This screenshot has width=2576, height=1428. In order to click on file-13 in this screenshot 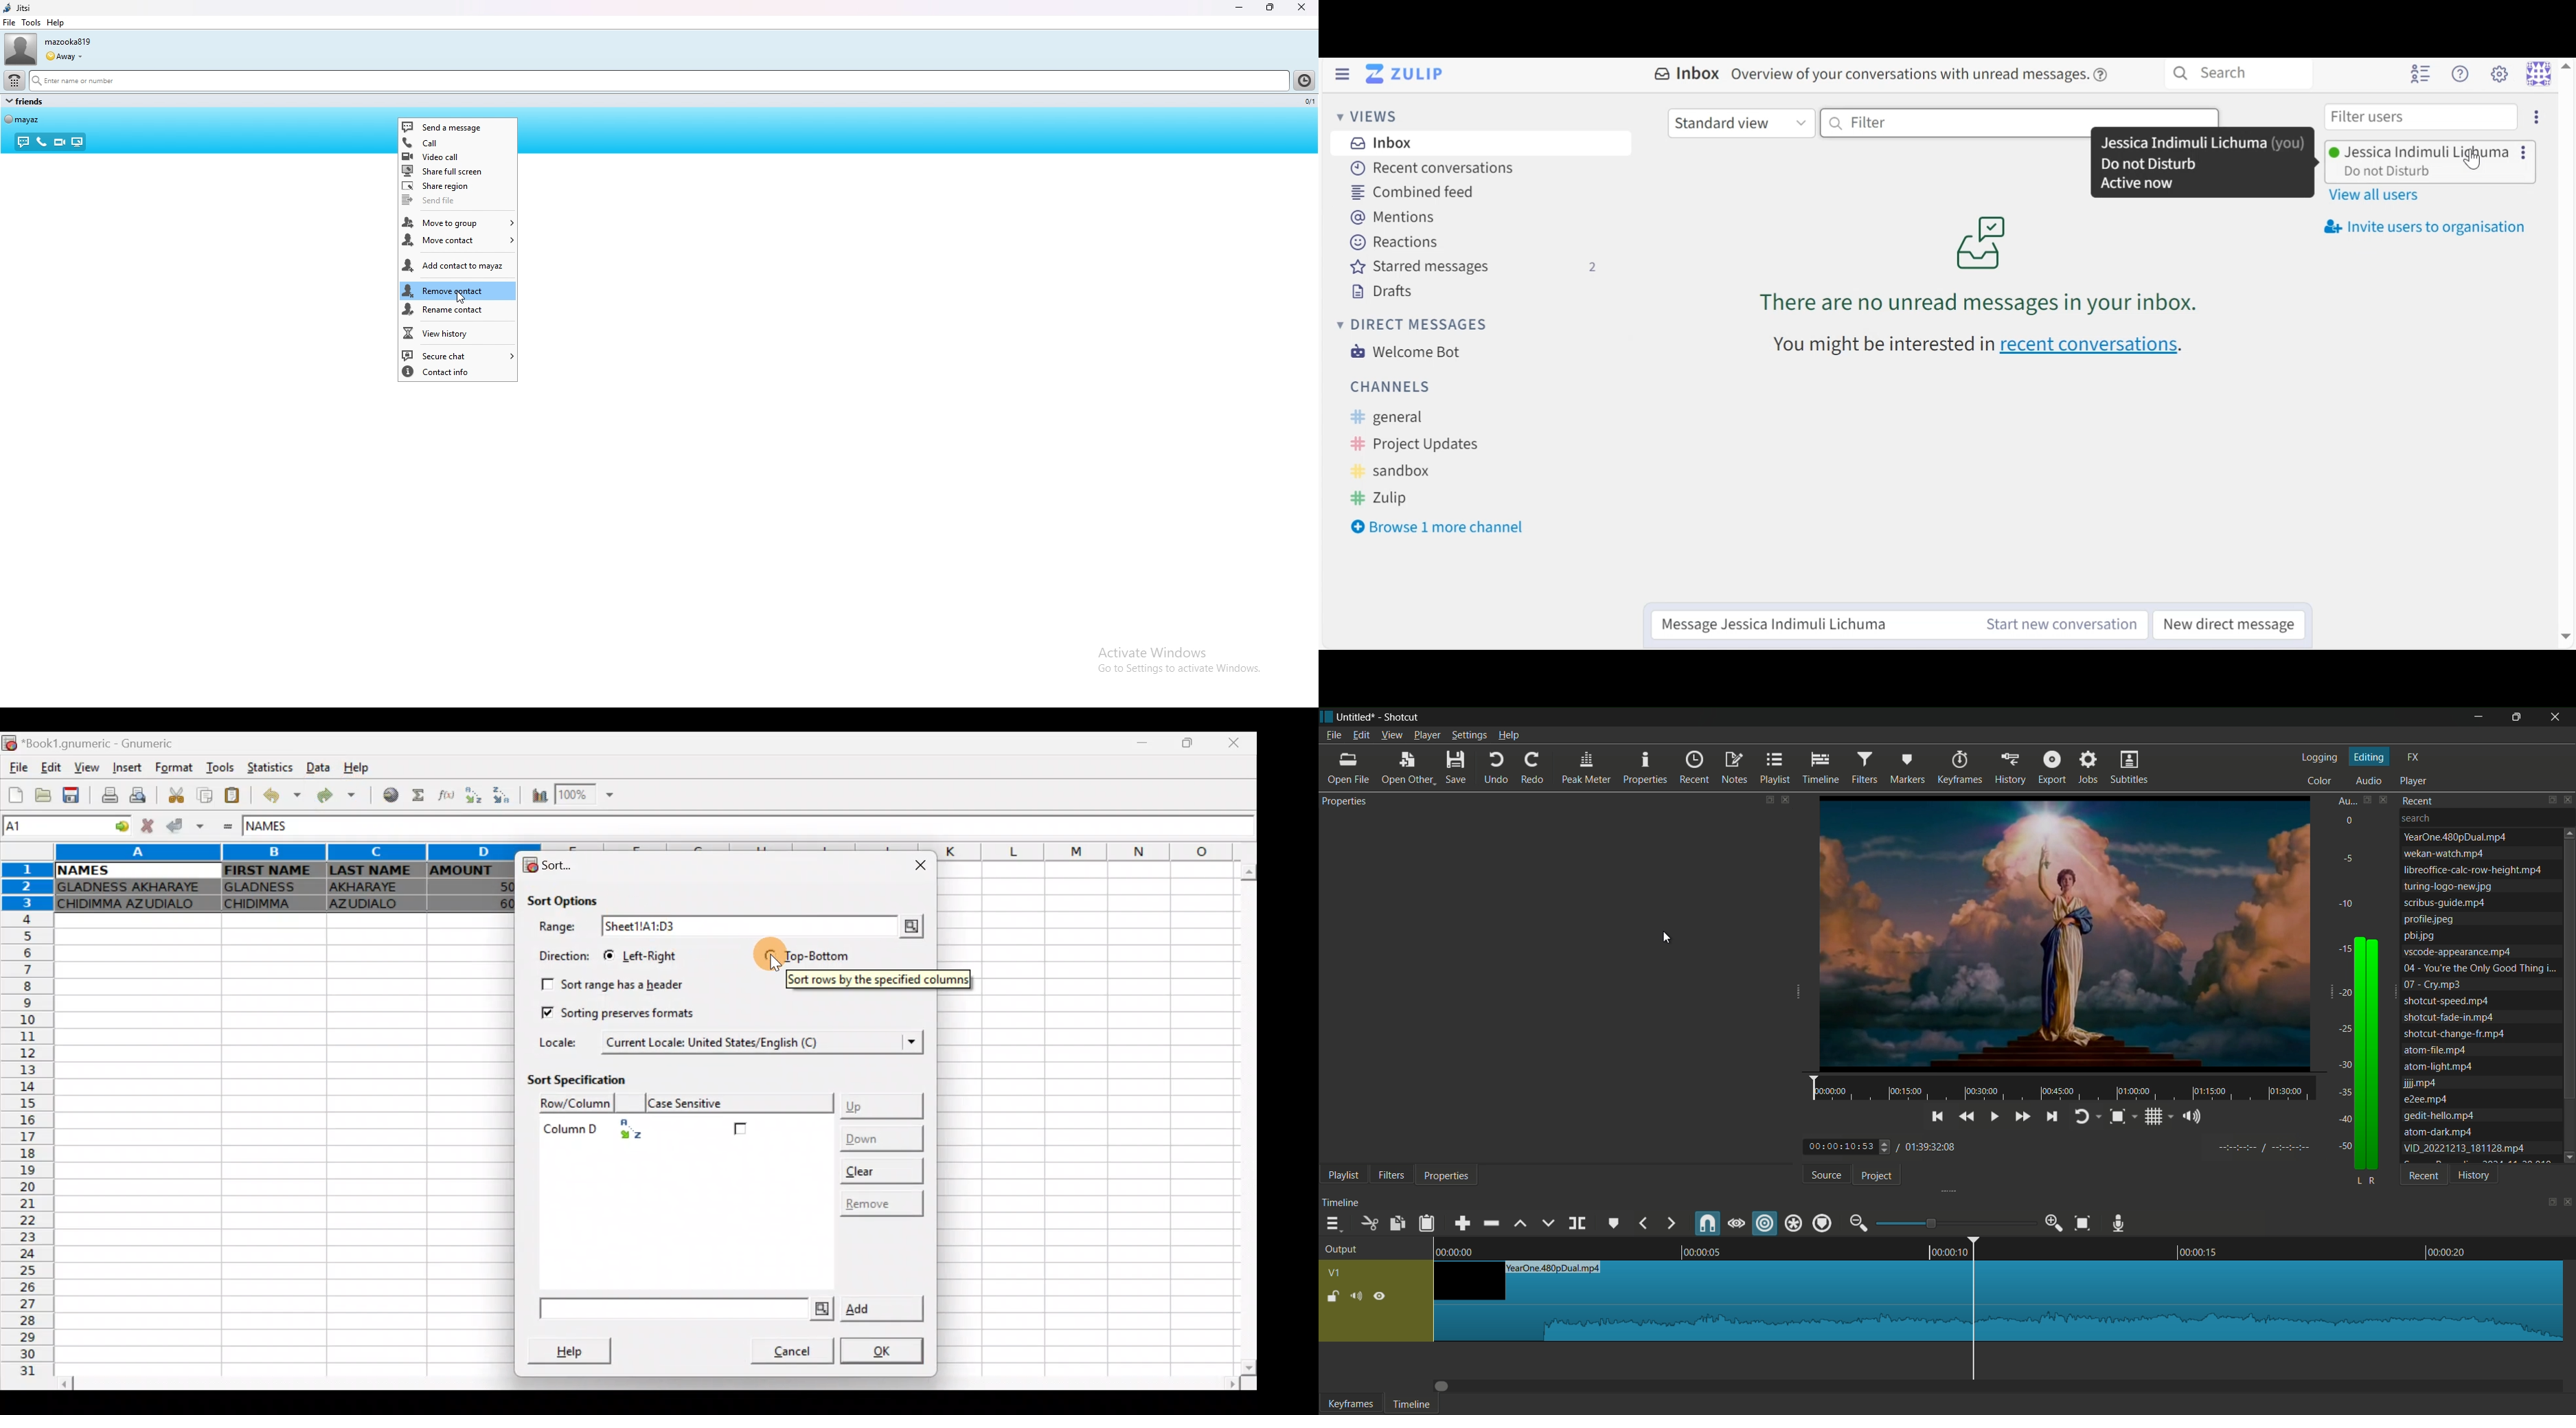, I will do `click(2457, 1034)`.